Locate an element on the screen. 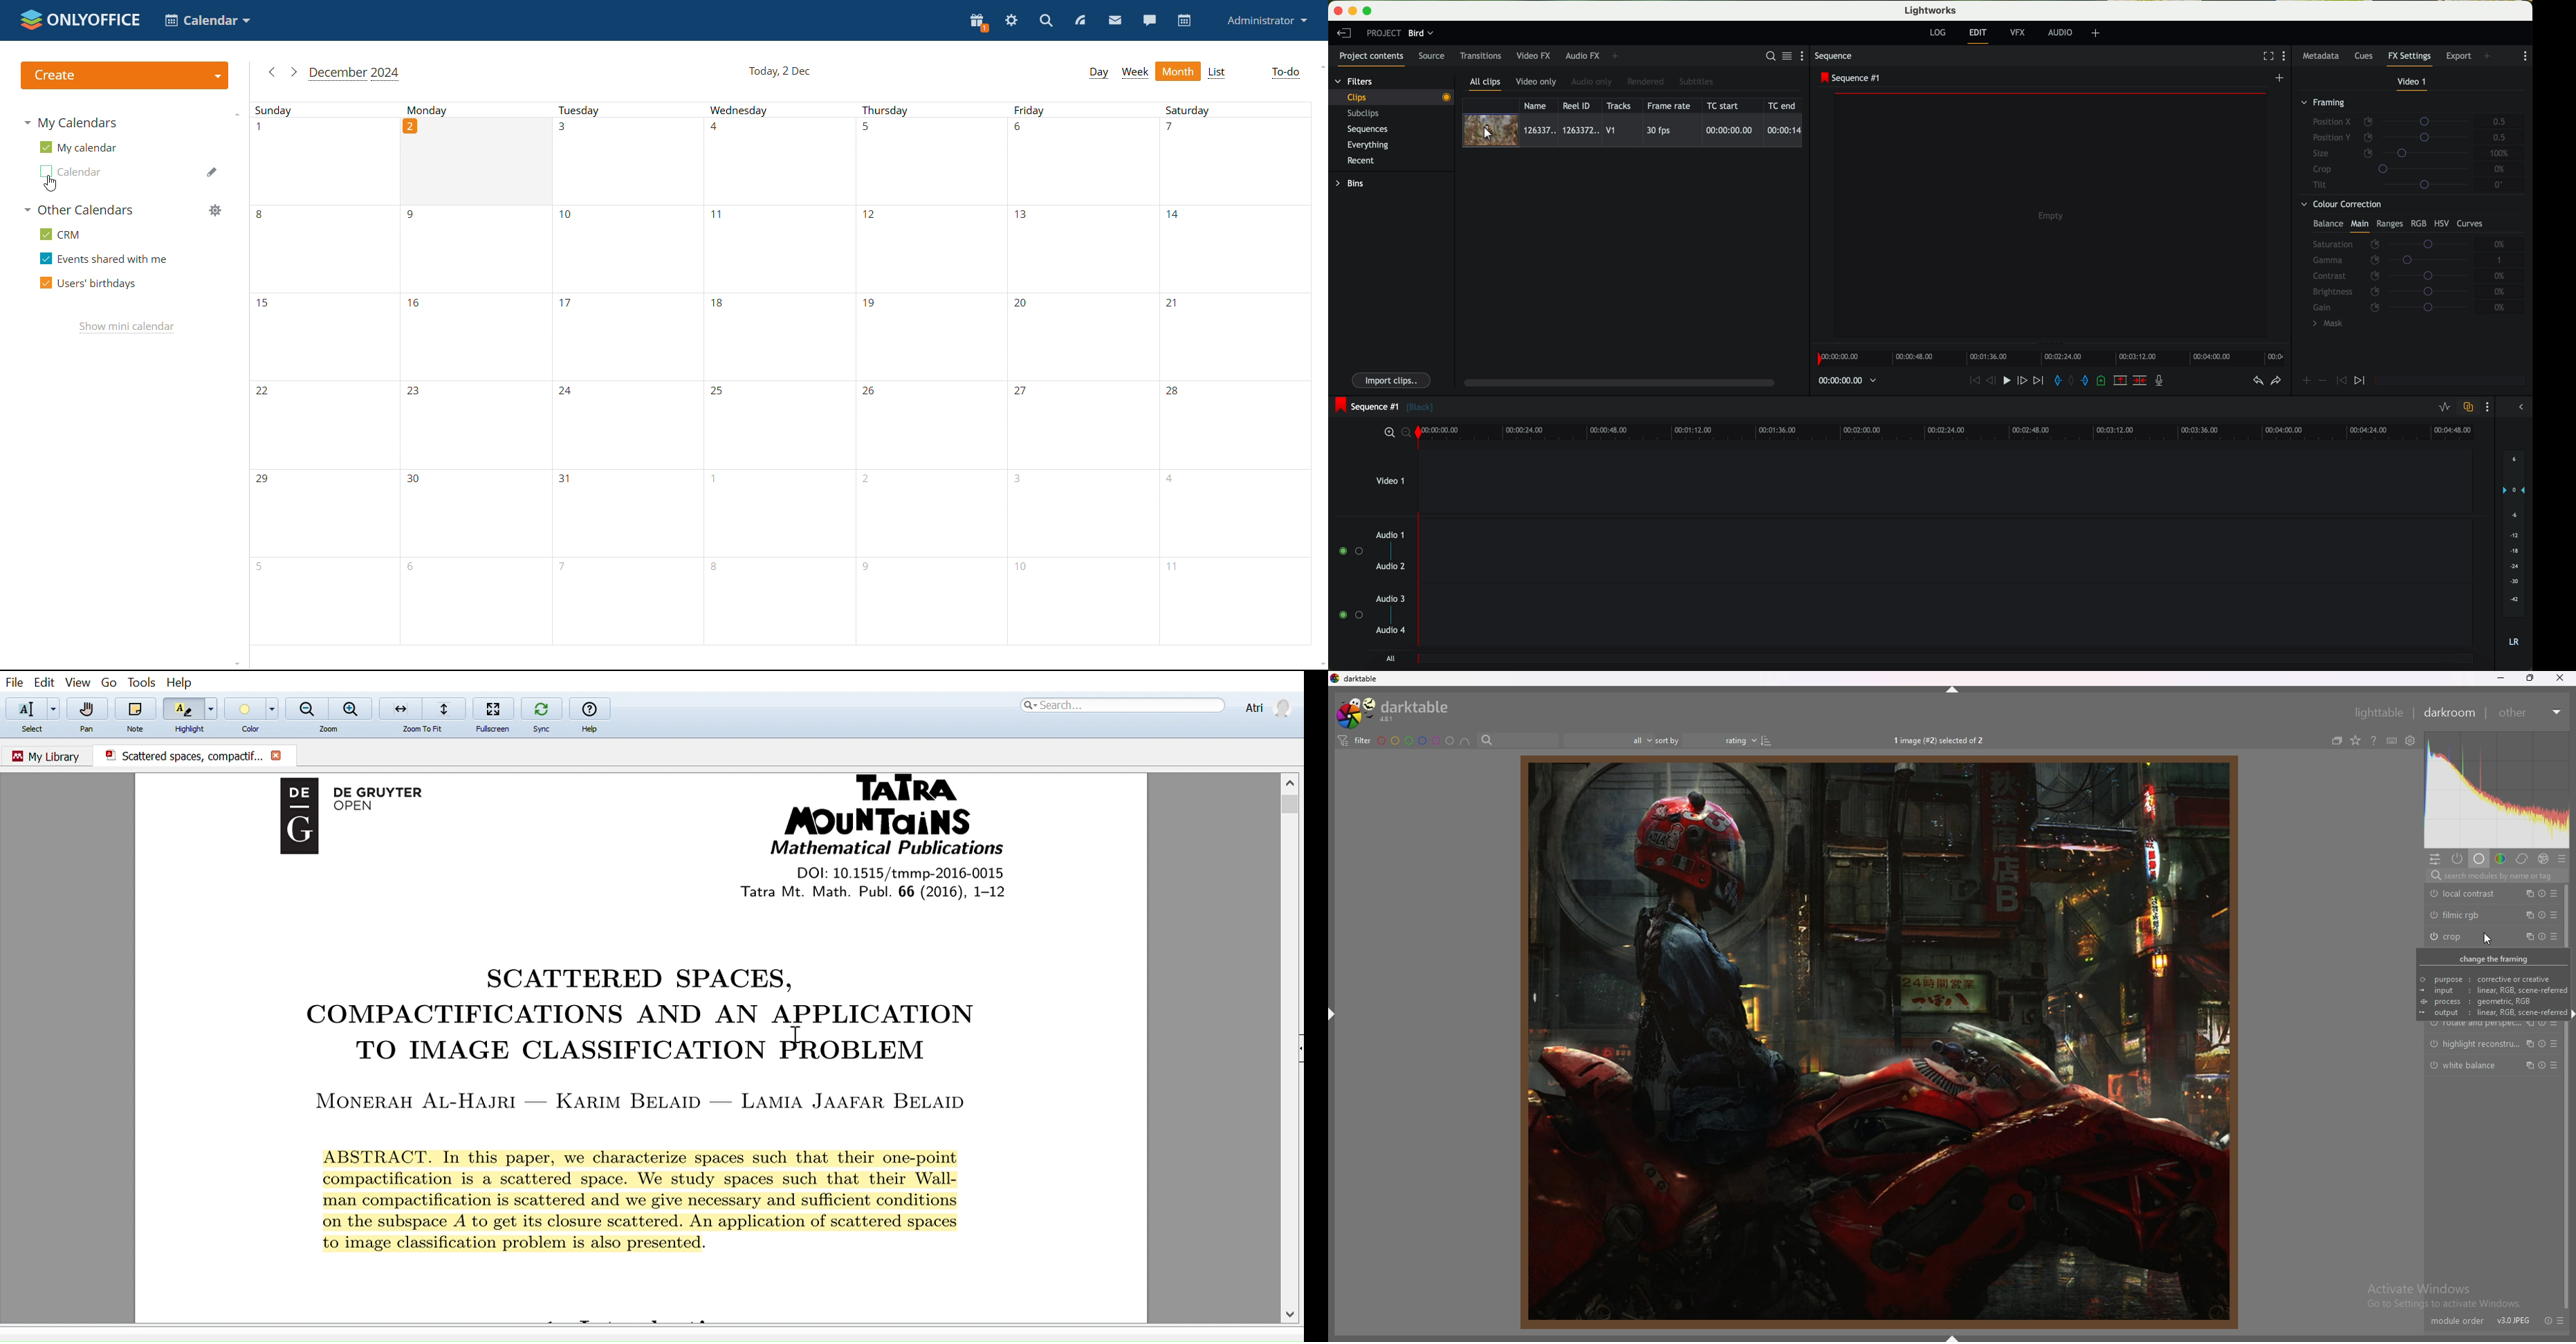 This screenshot has width=2576, height=1344. base is located at coordinates (2480, 859).